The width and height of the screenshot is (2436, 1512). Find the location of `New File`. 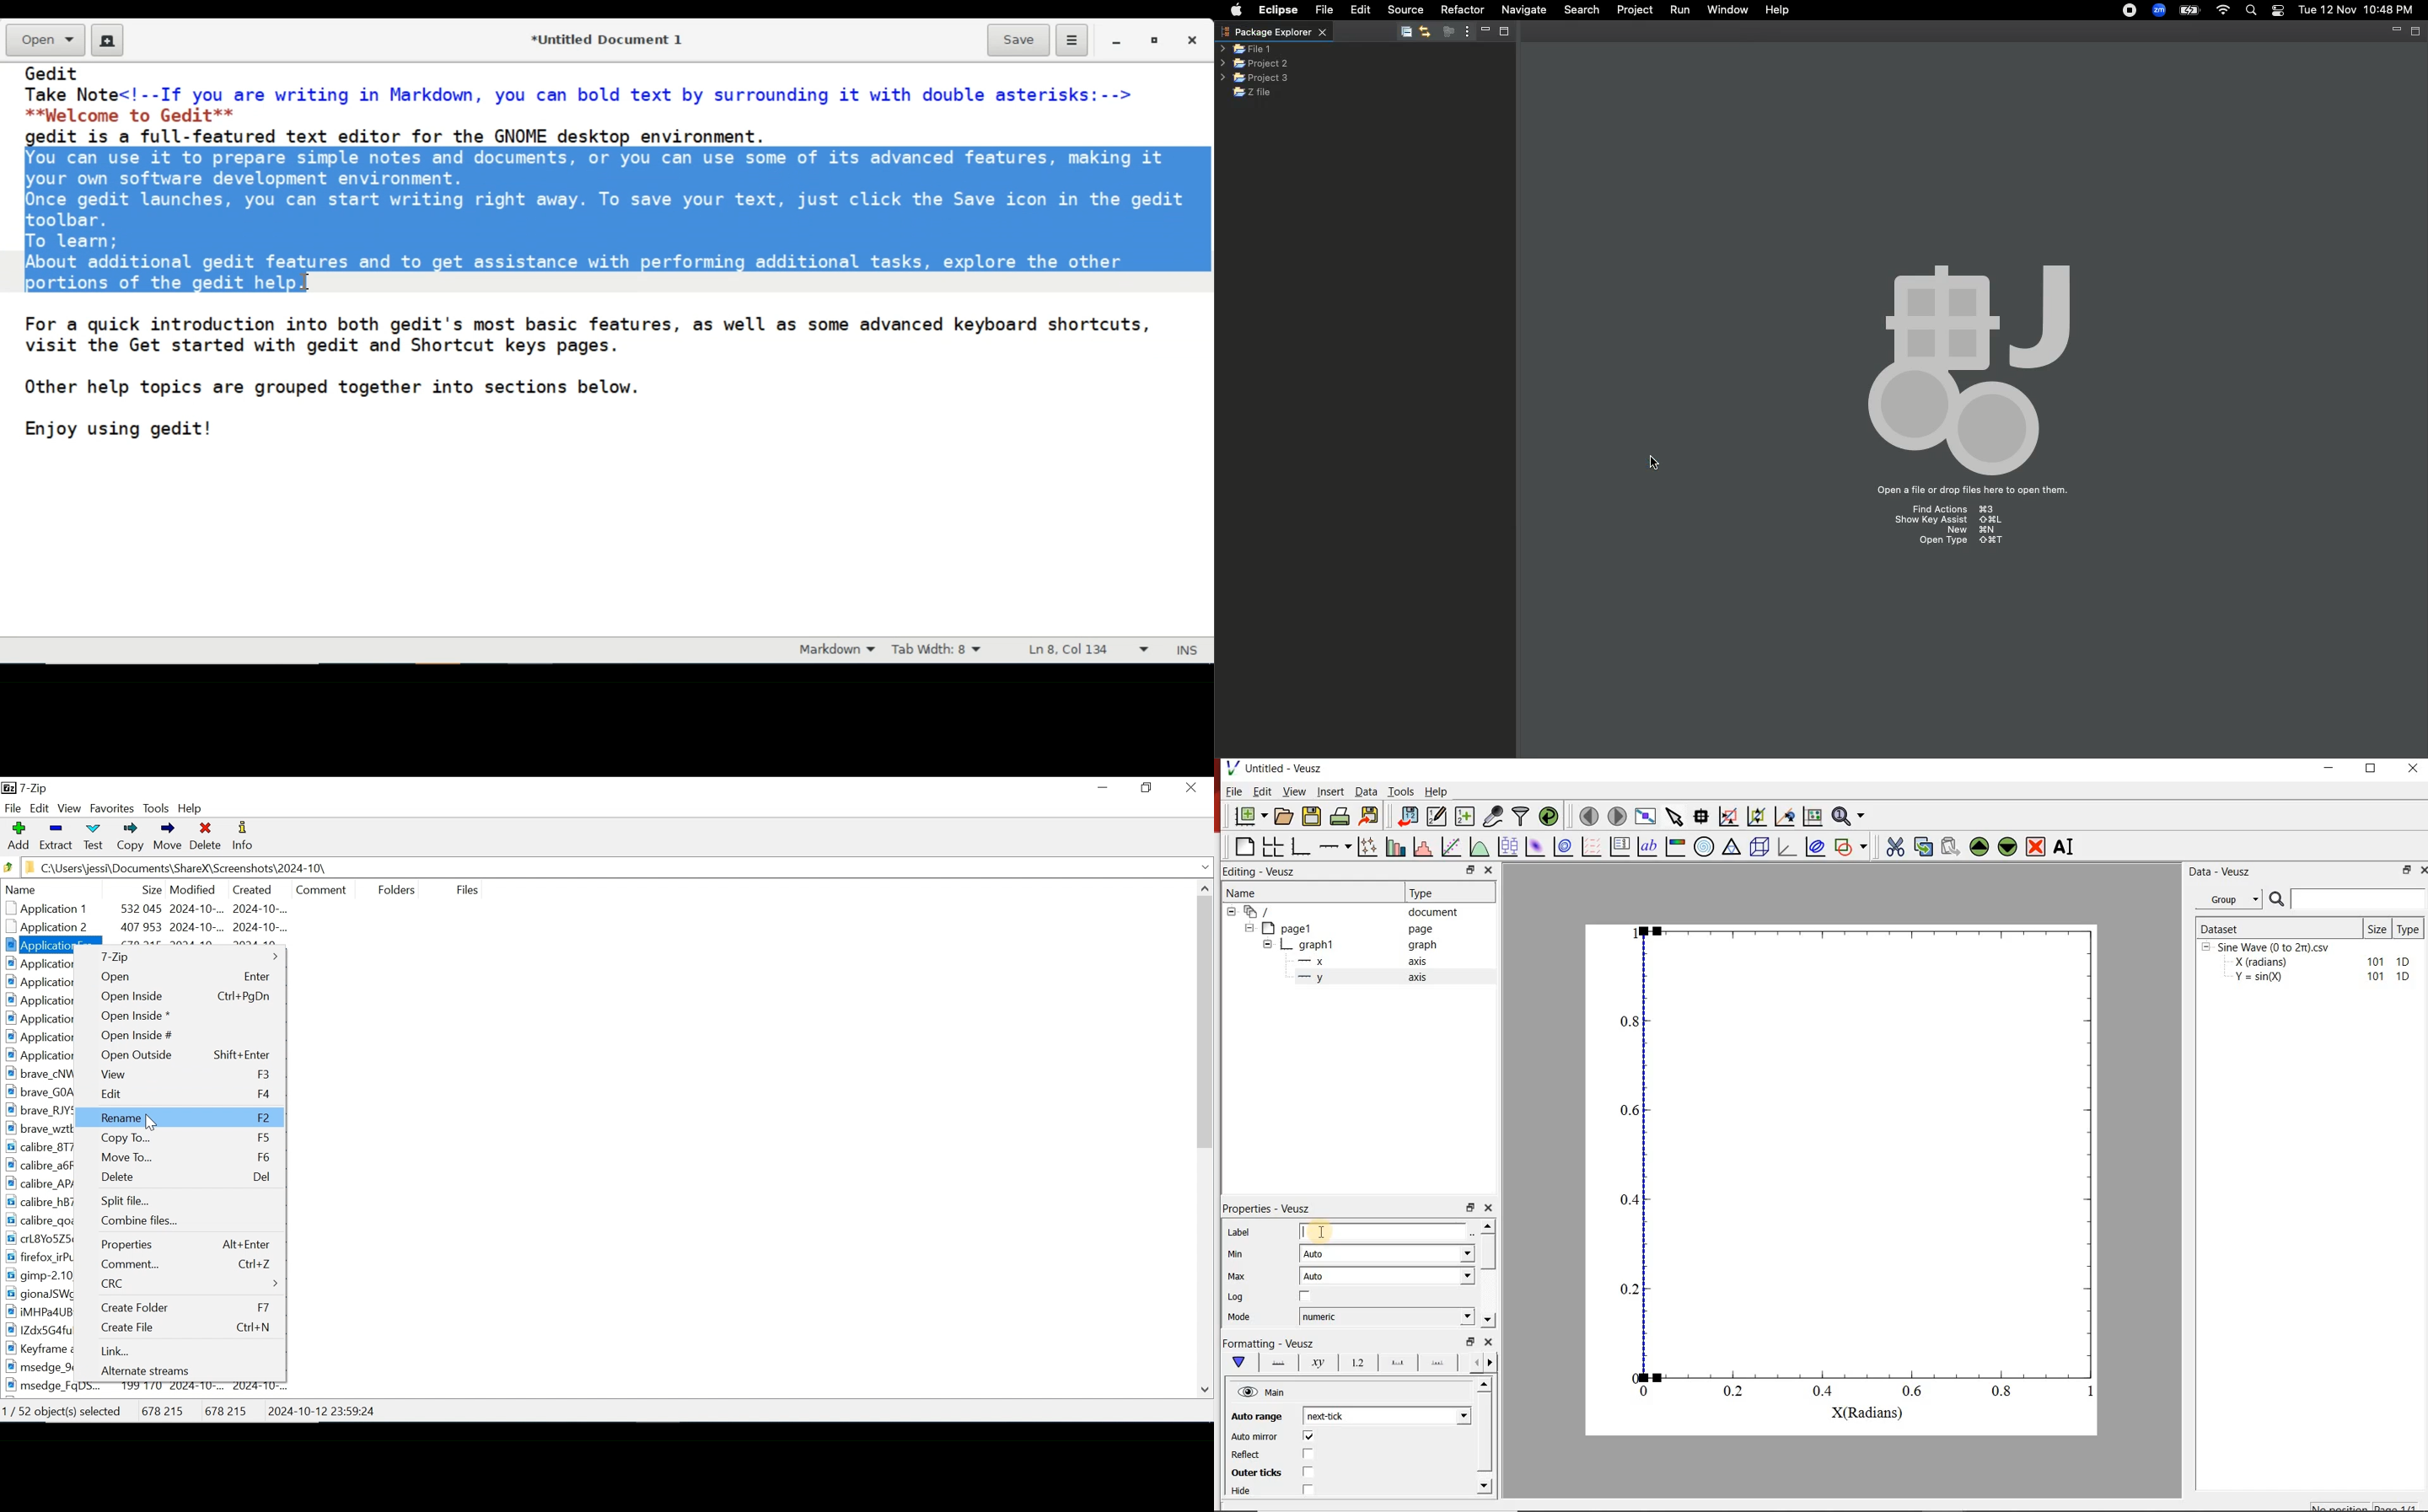

New File is located at coordinates (107, 40).